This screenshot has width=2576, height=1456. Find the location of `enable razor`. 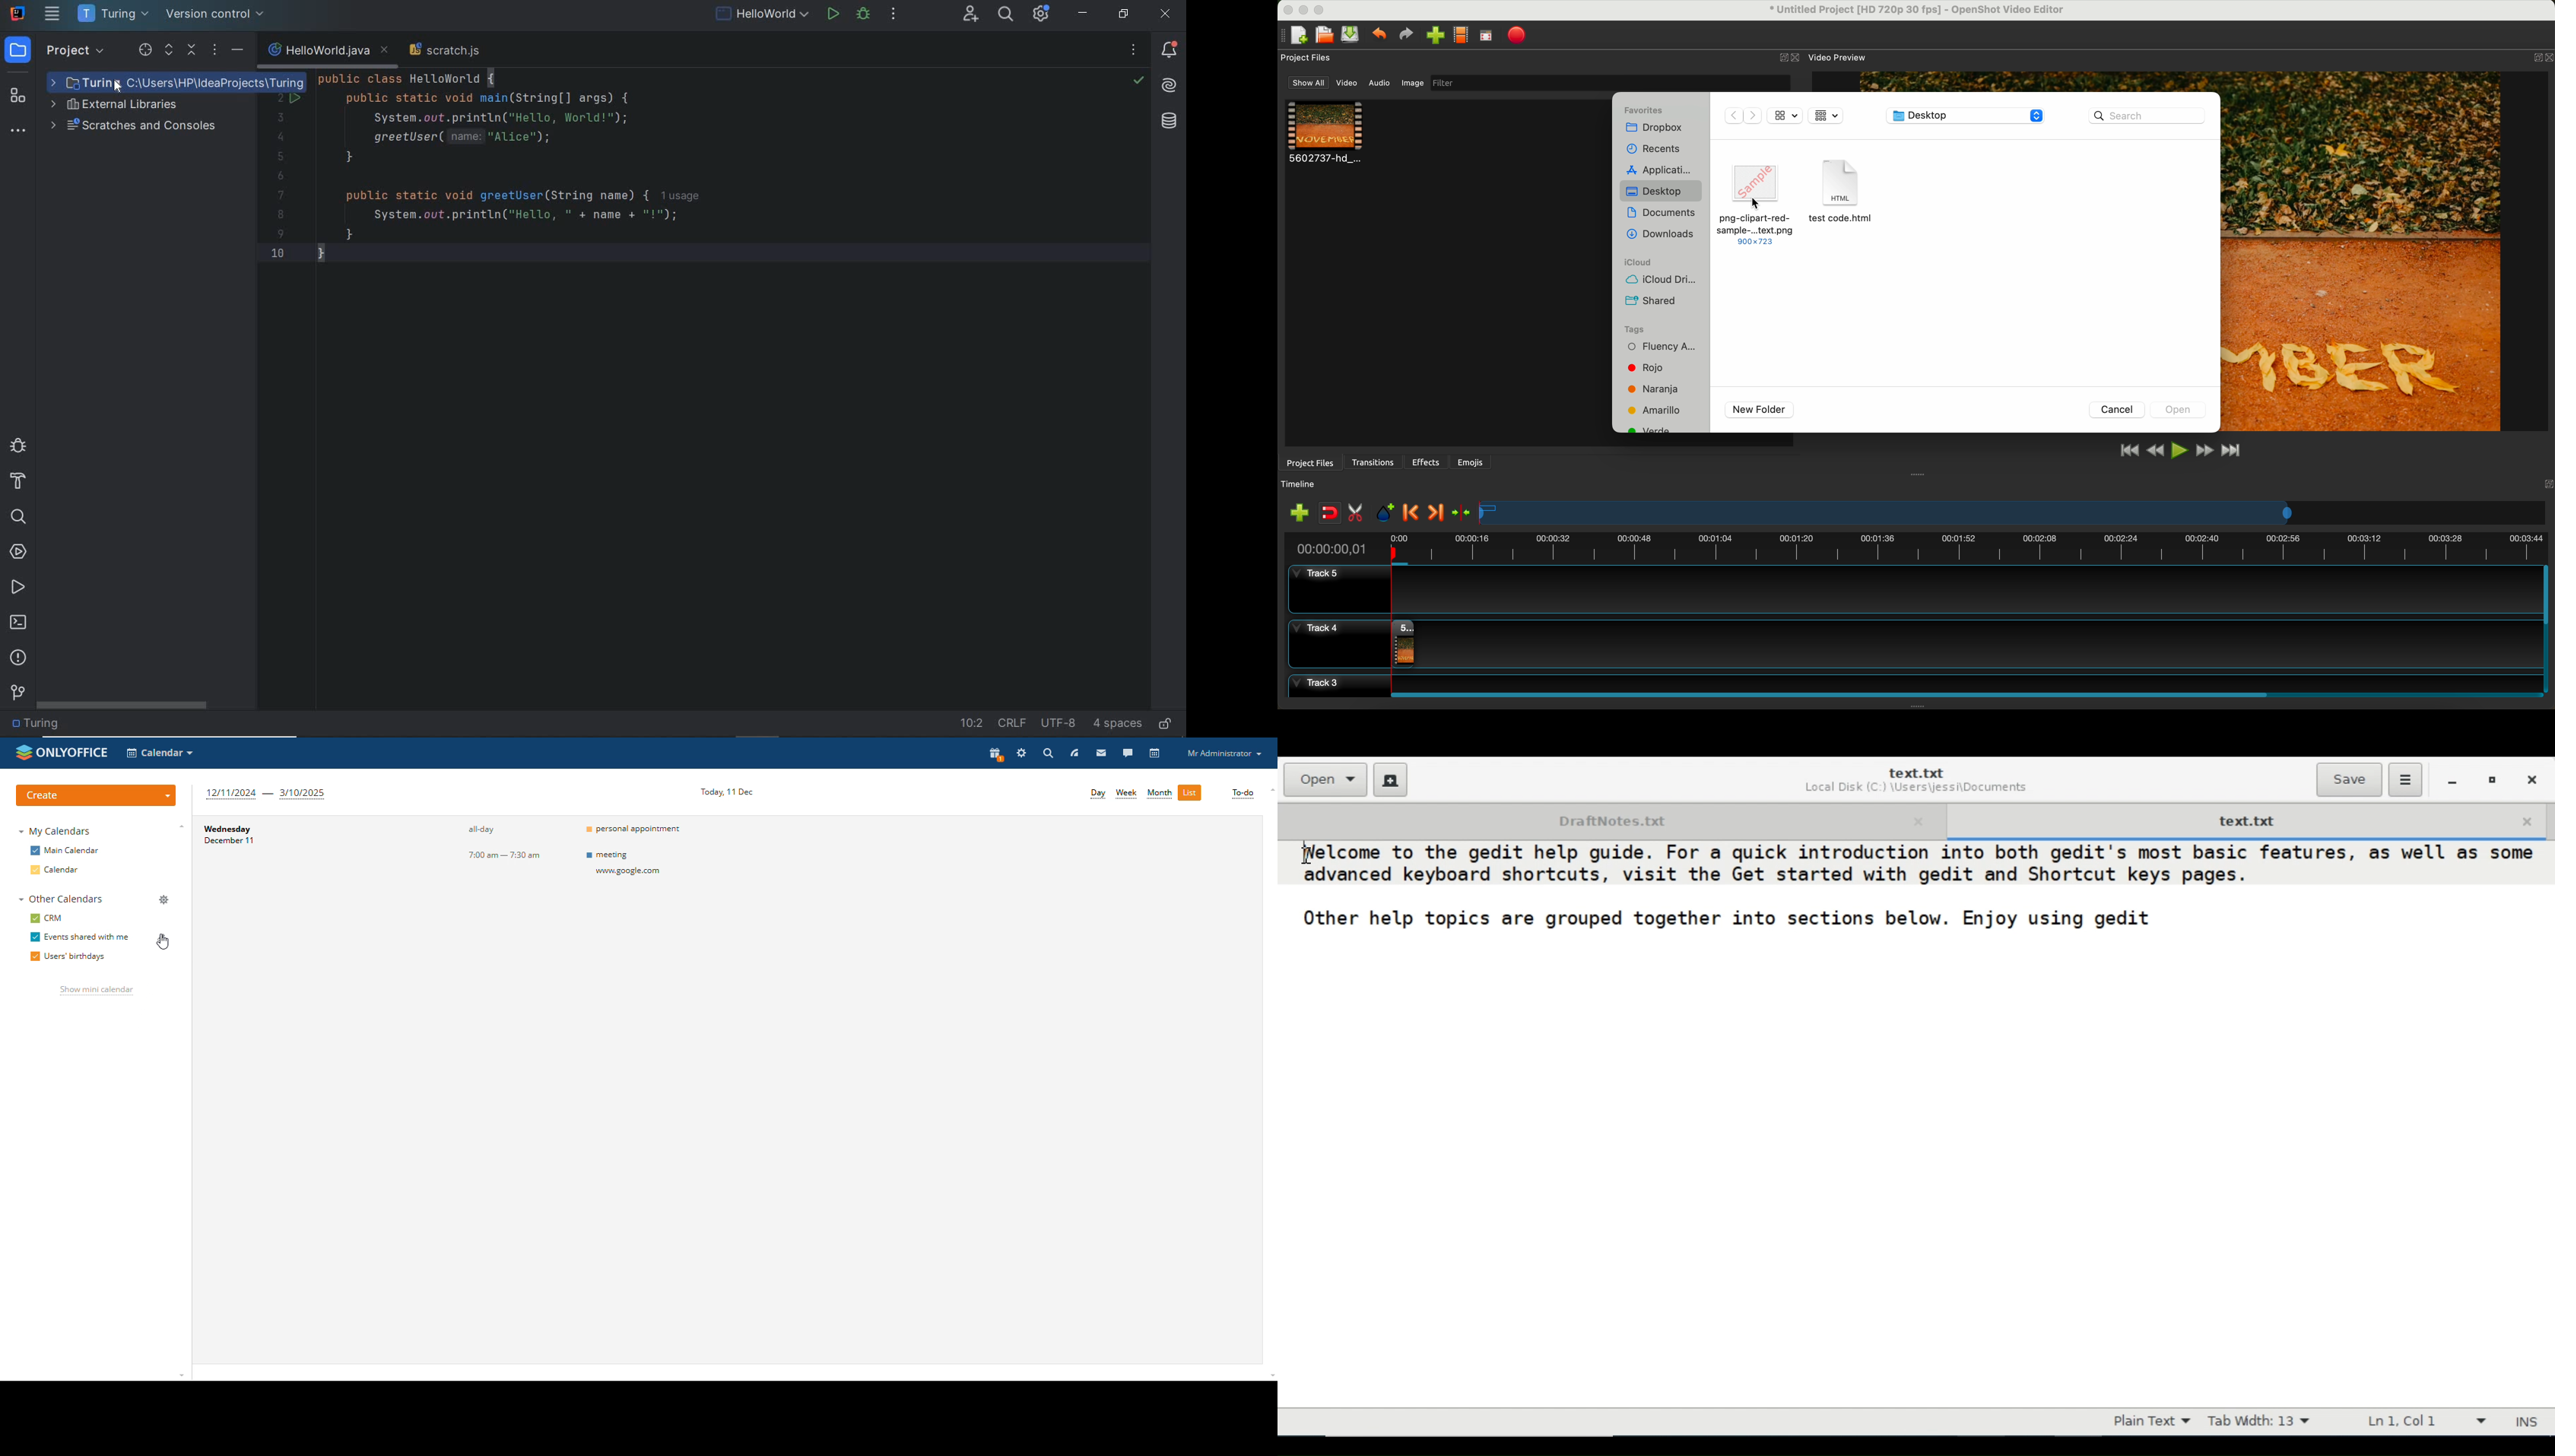

enable razor is located at coordinates (1358, 514).